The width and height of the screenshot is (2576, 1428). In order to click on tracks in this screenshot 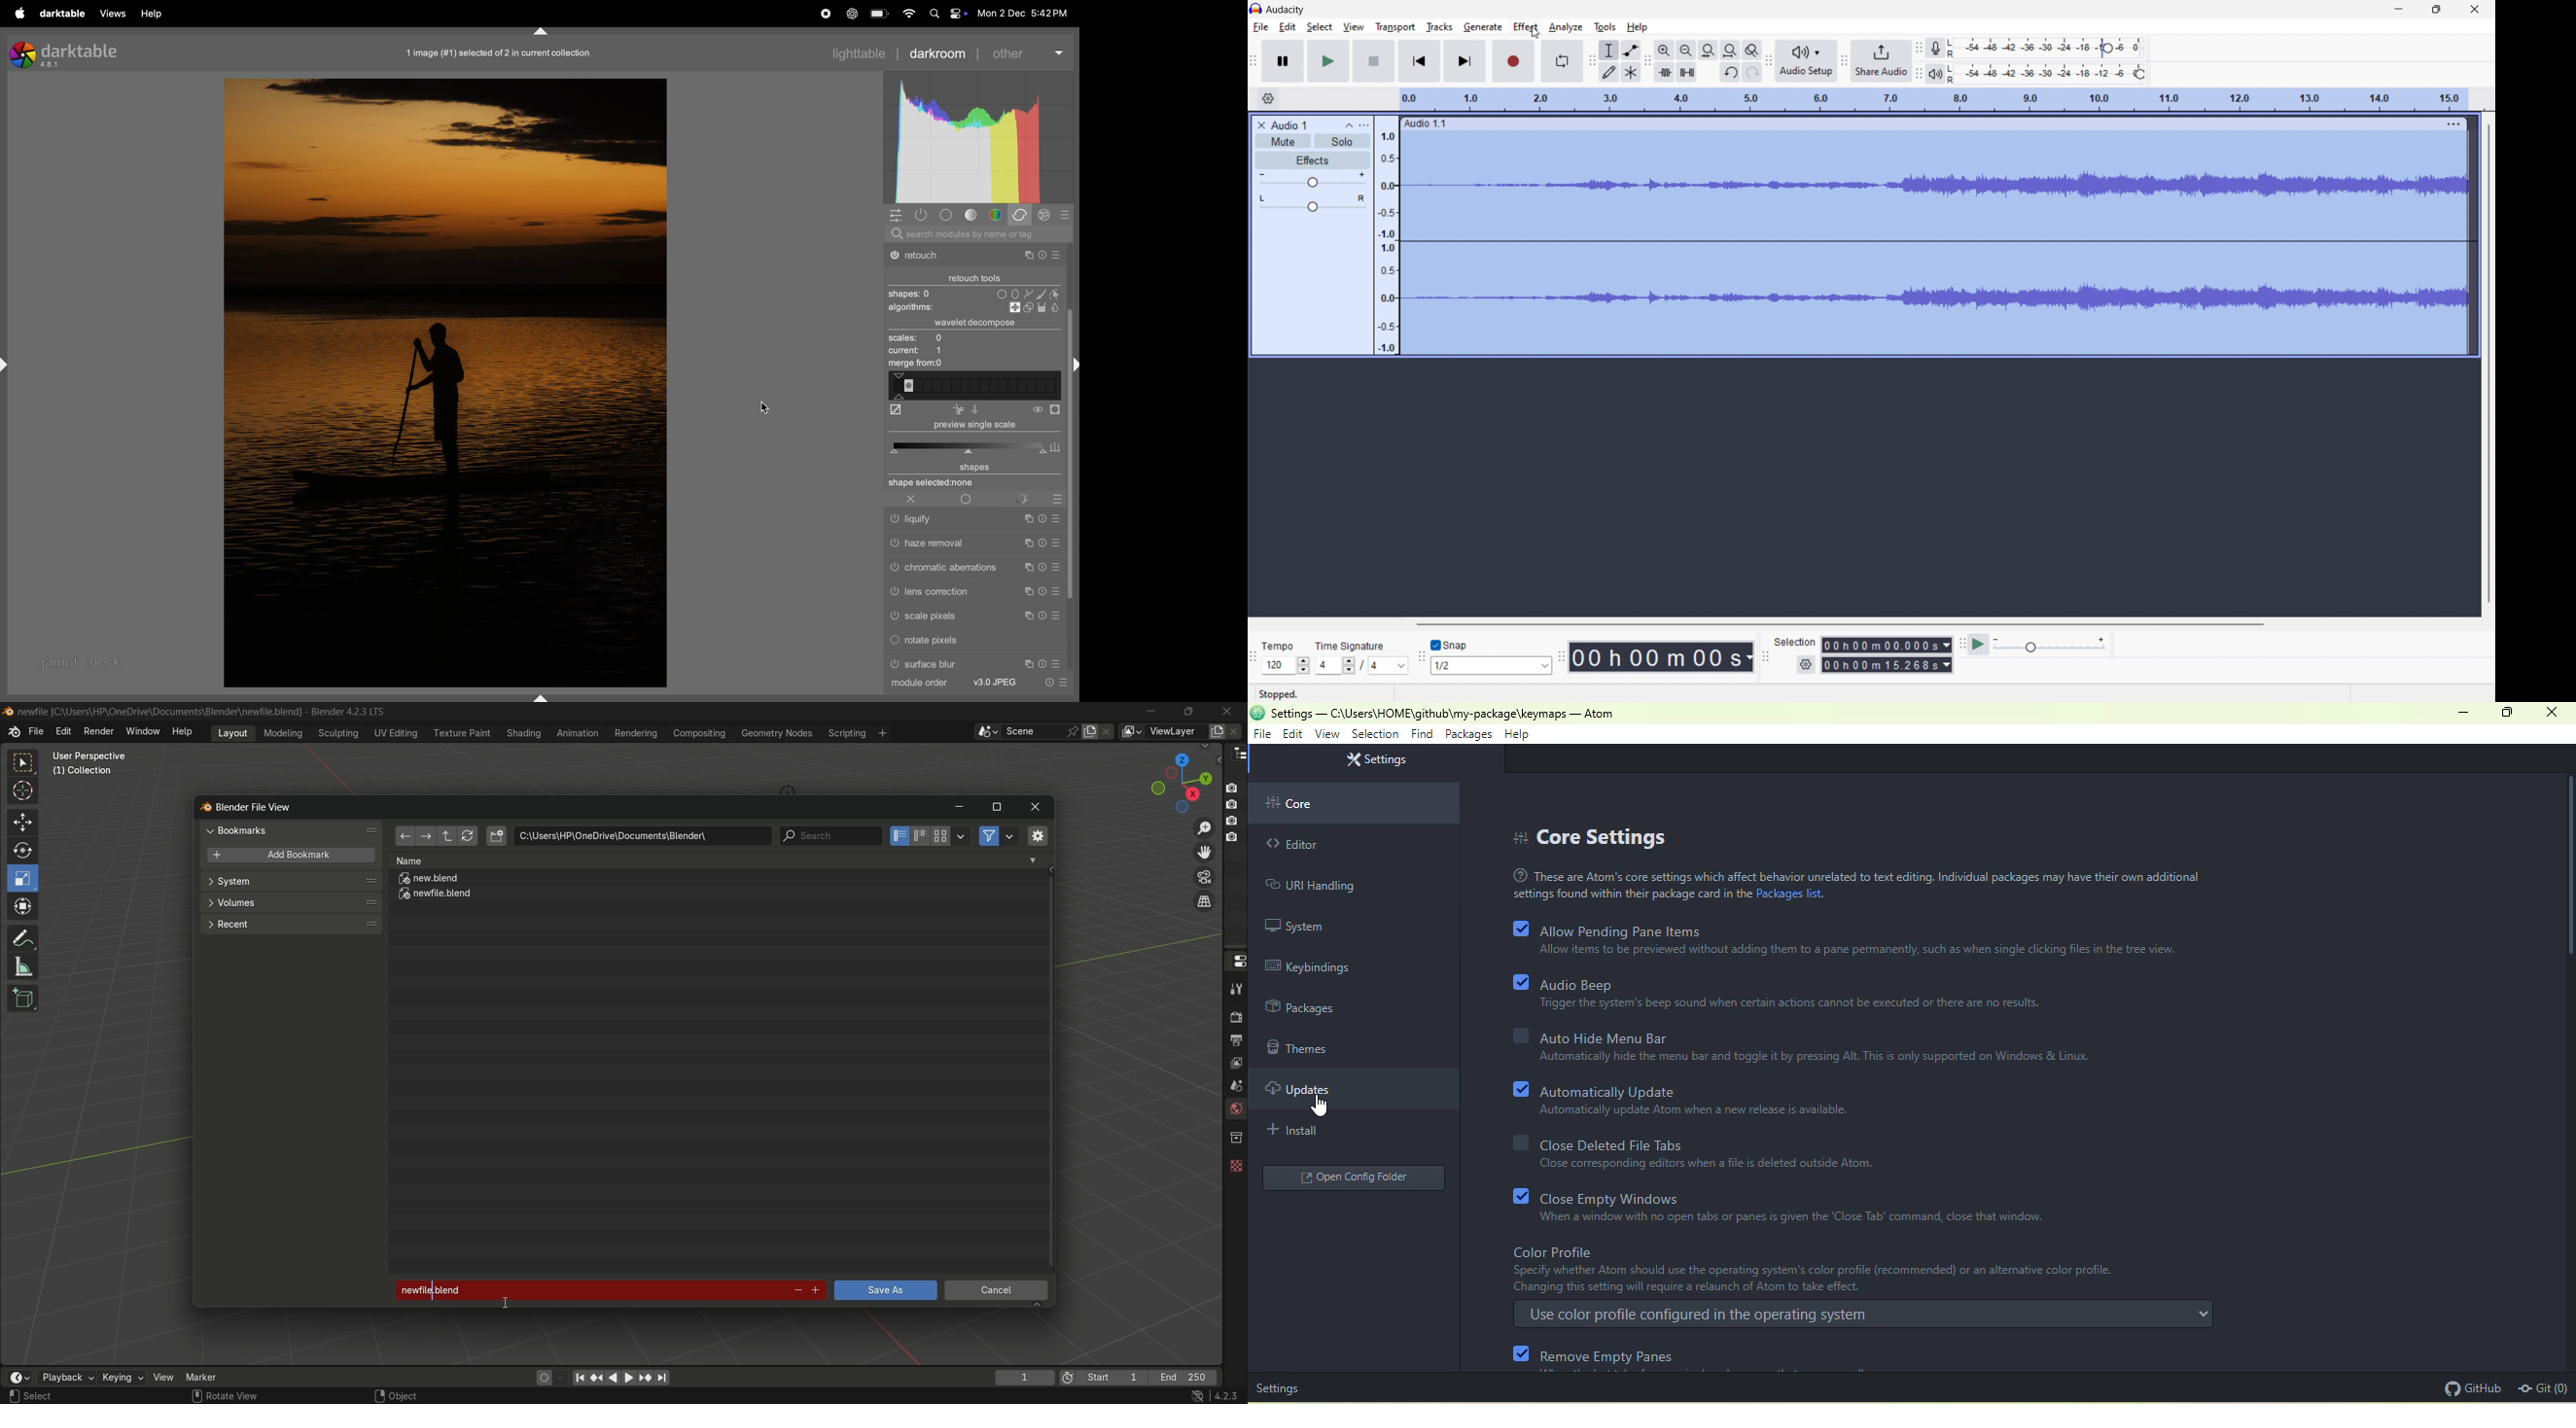, I will do `click(1439, 27)`.